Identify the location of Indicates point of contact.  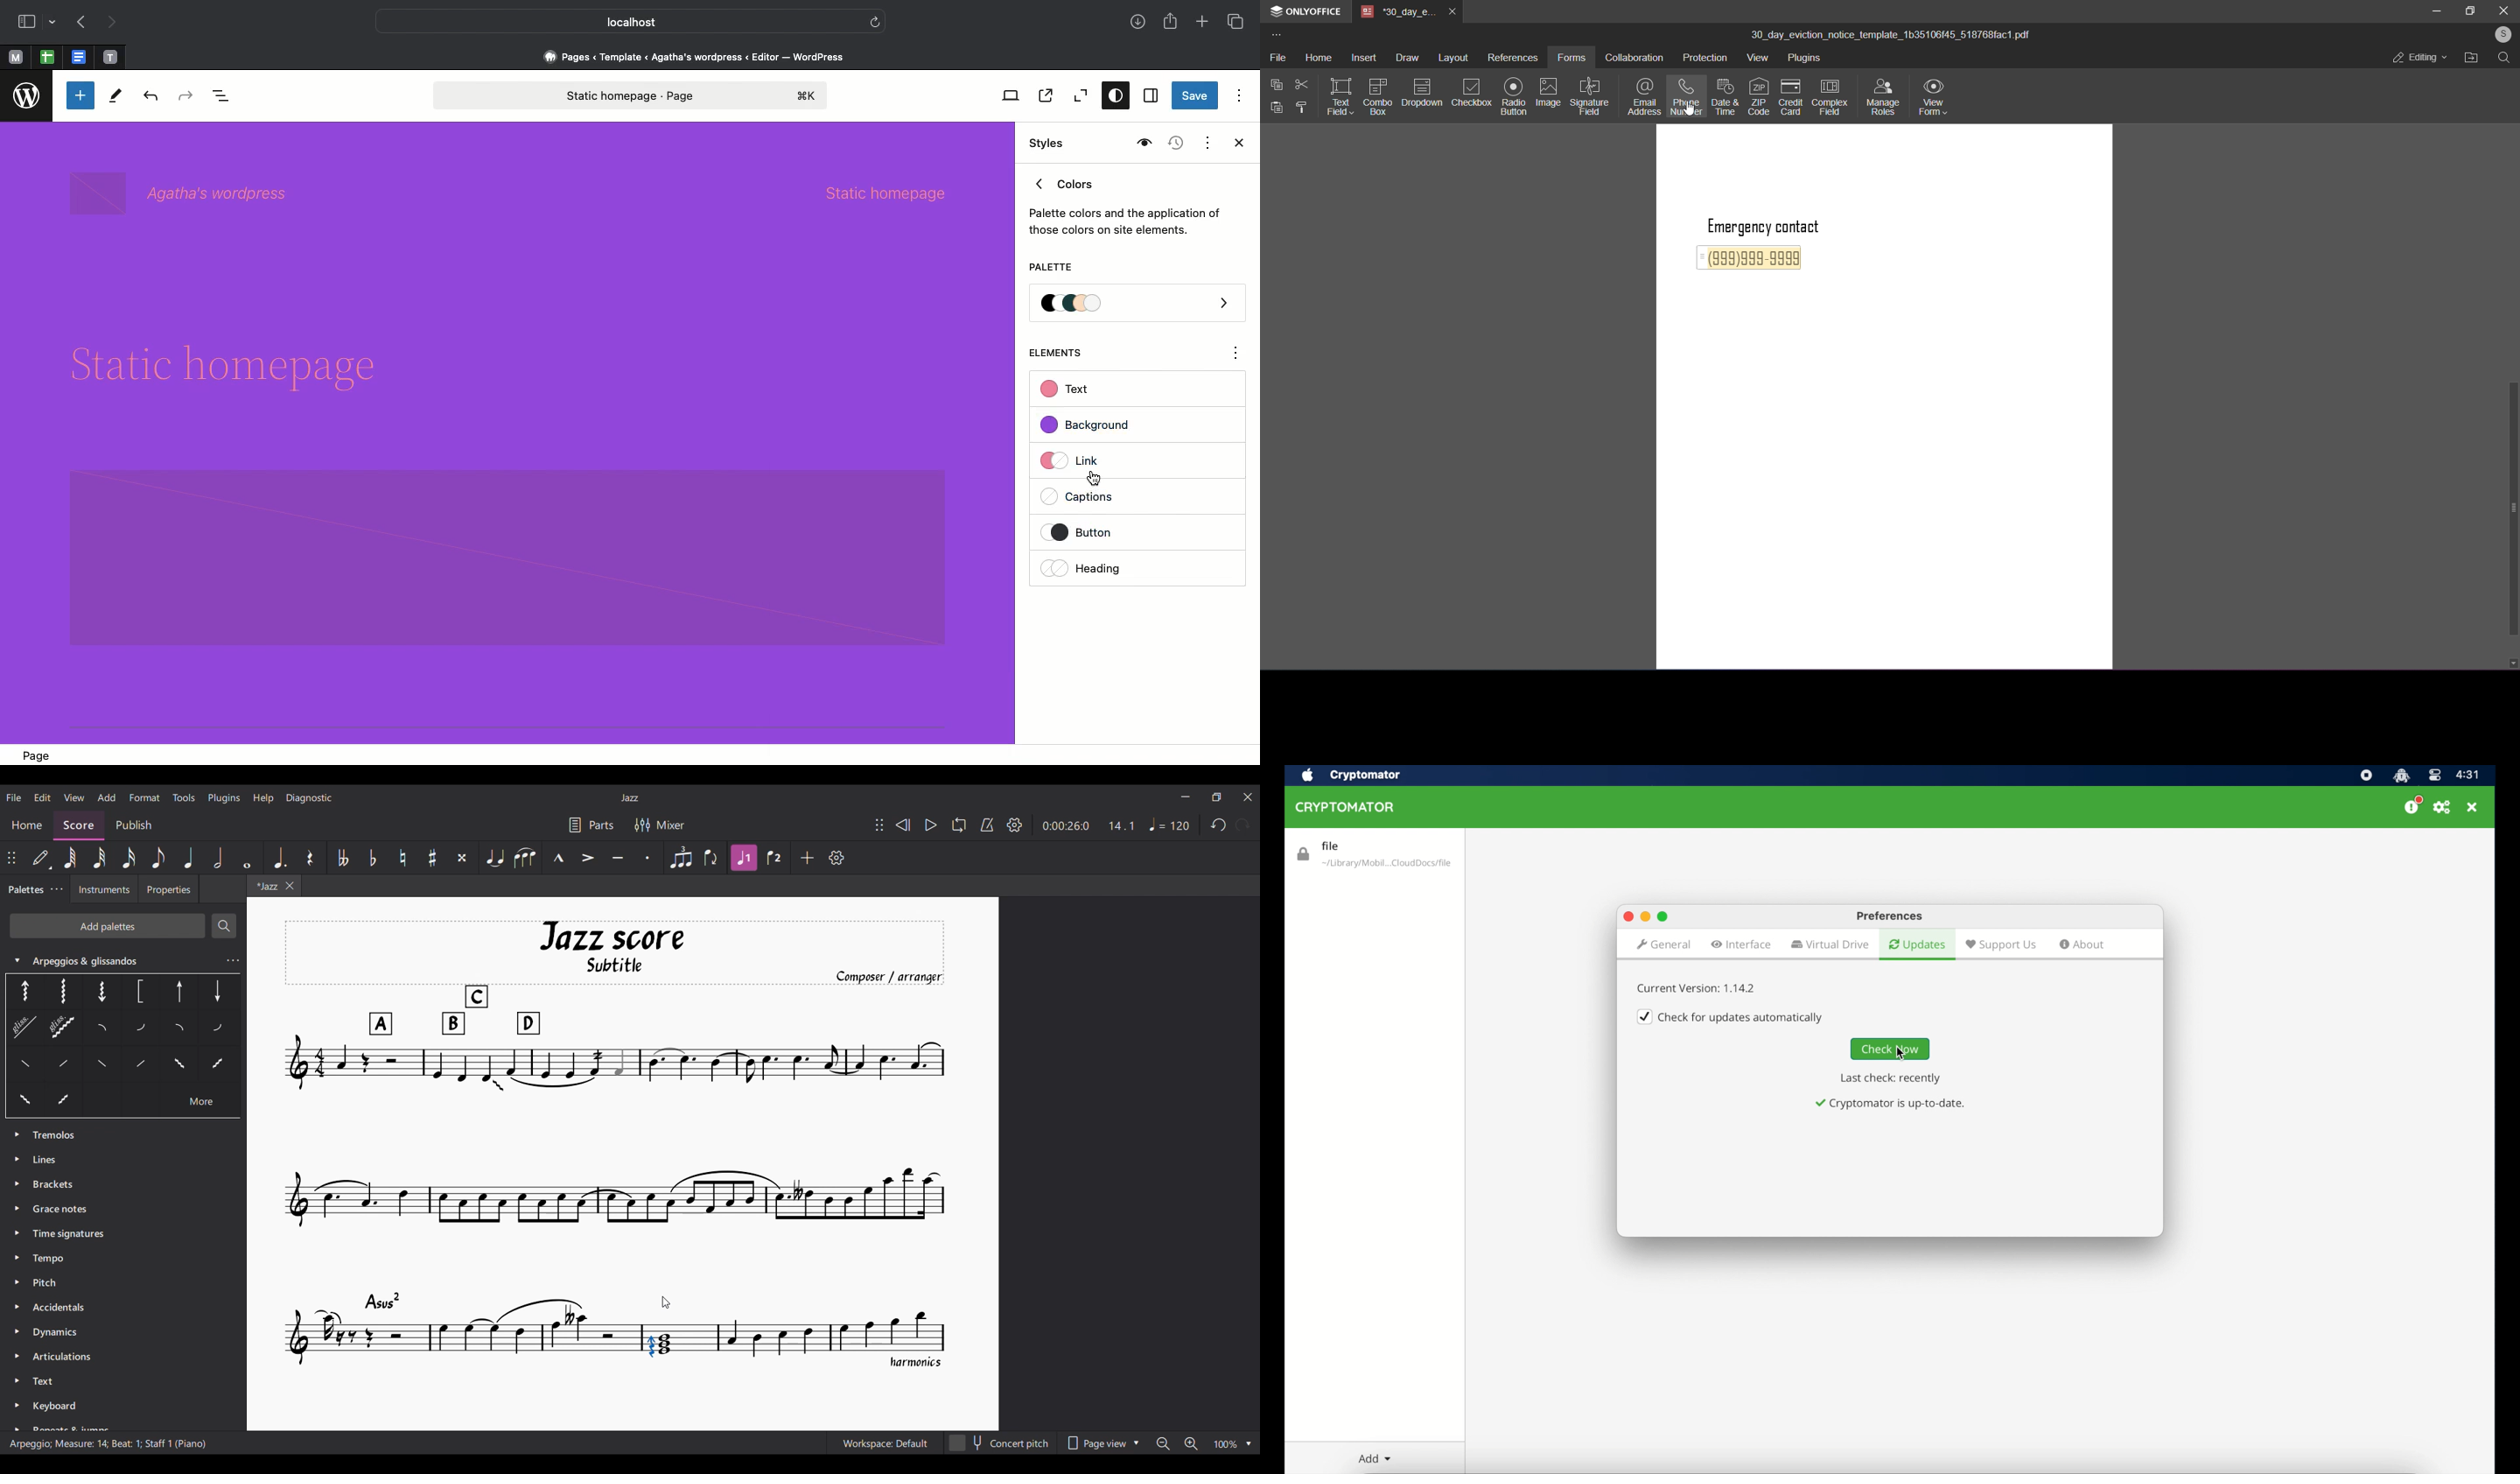
(662, 1317).